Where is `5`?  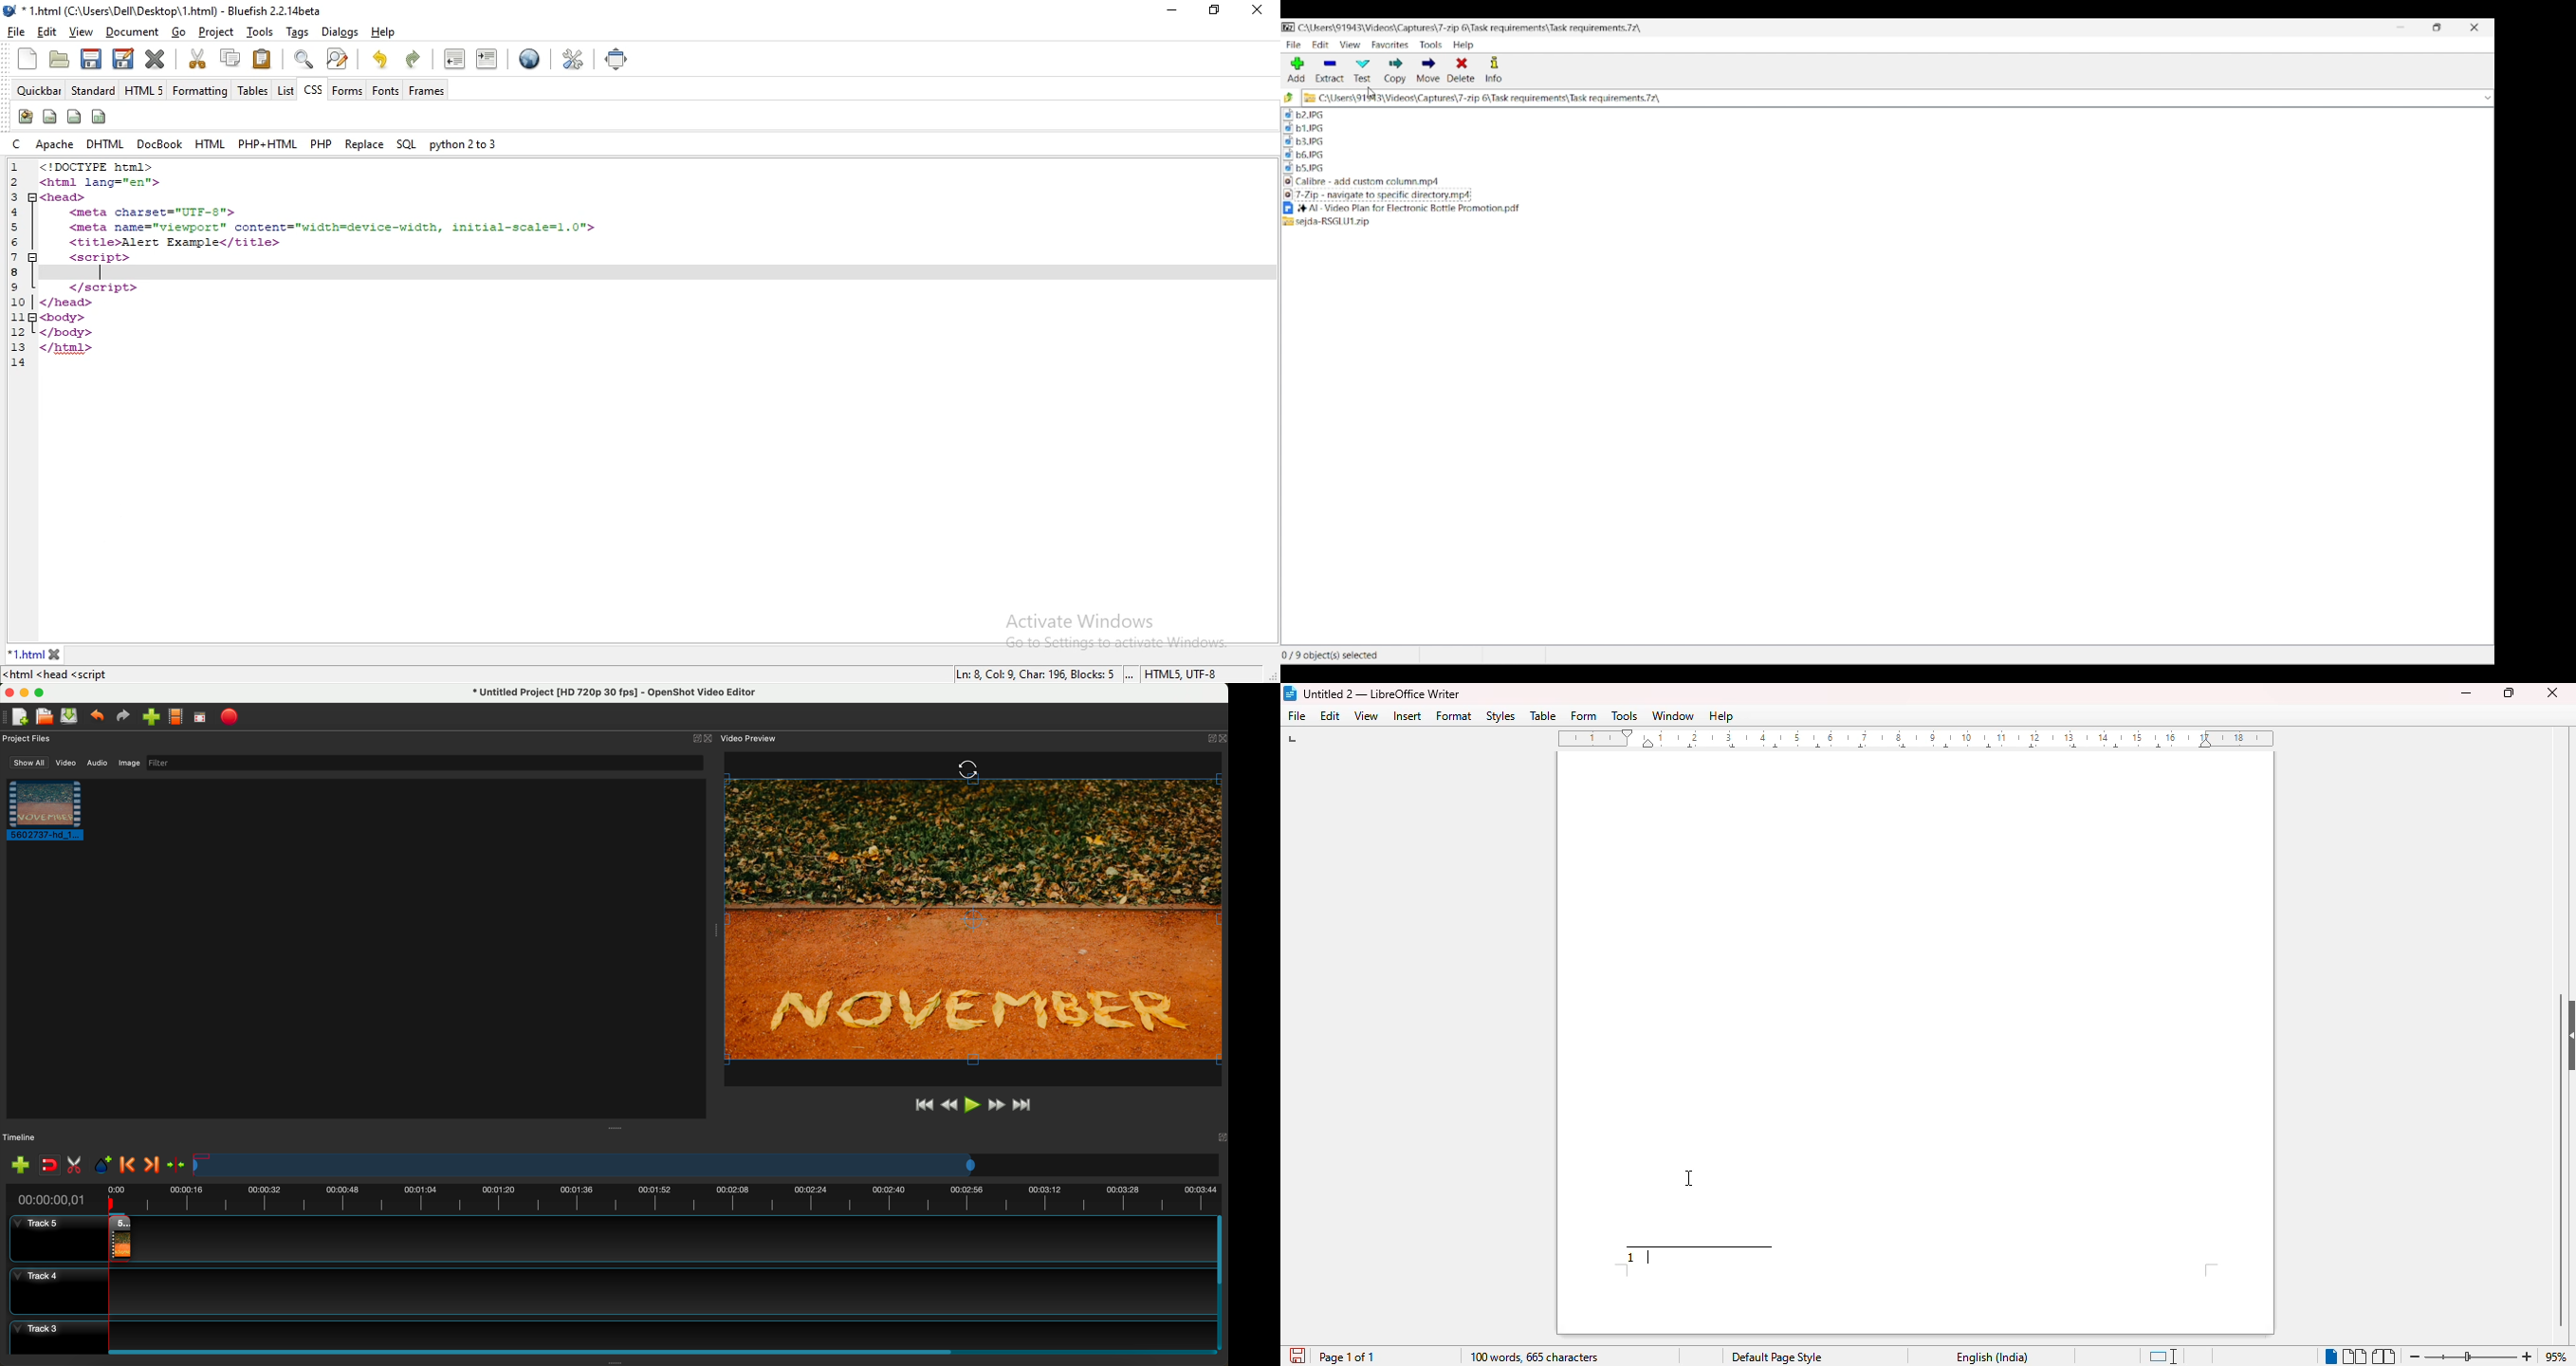 5 is located at coordinates (16, 226).